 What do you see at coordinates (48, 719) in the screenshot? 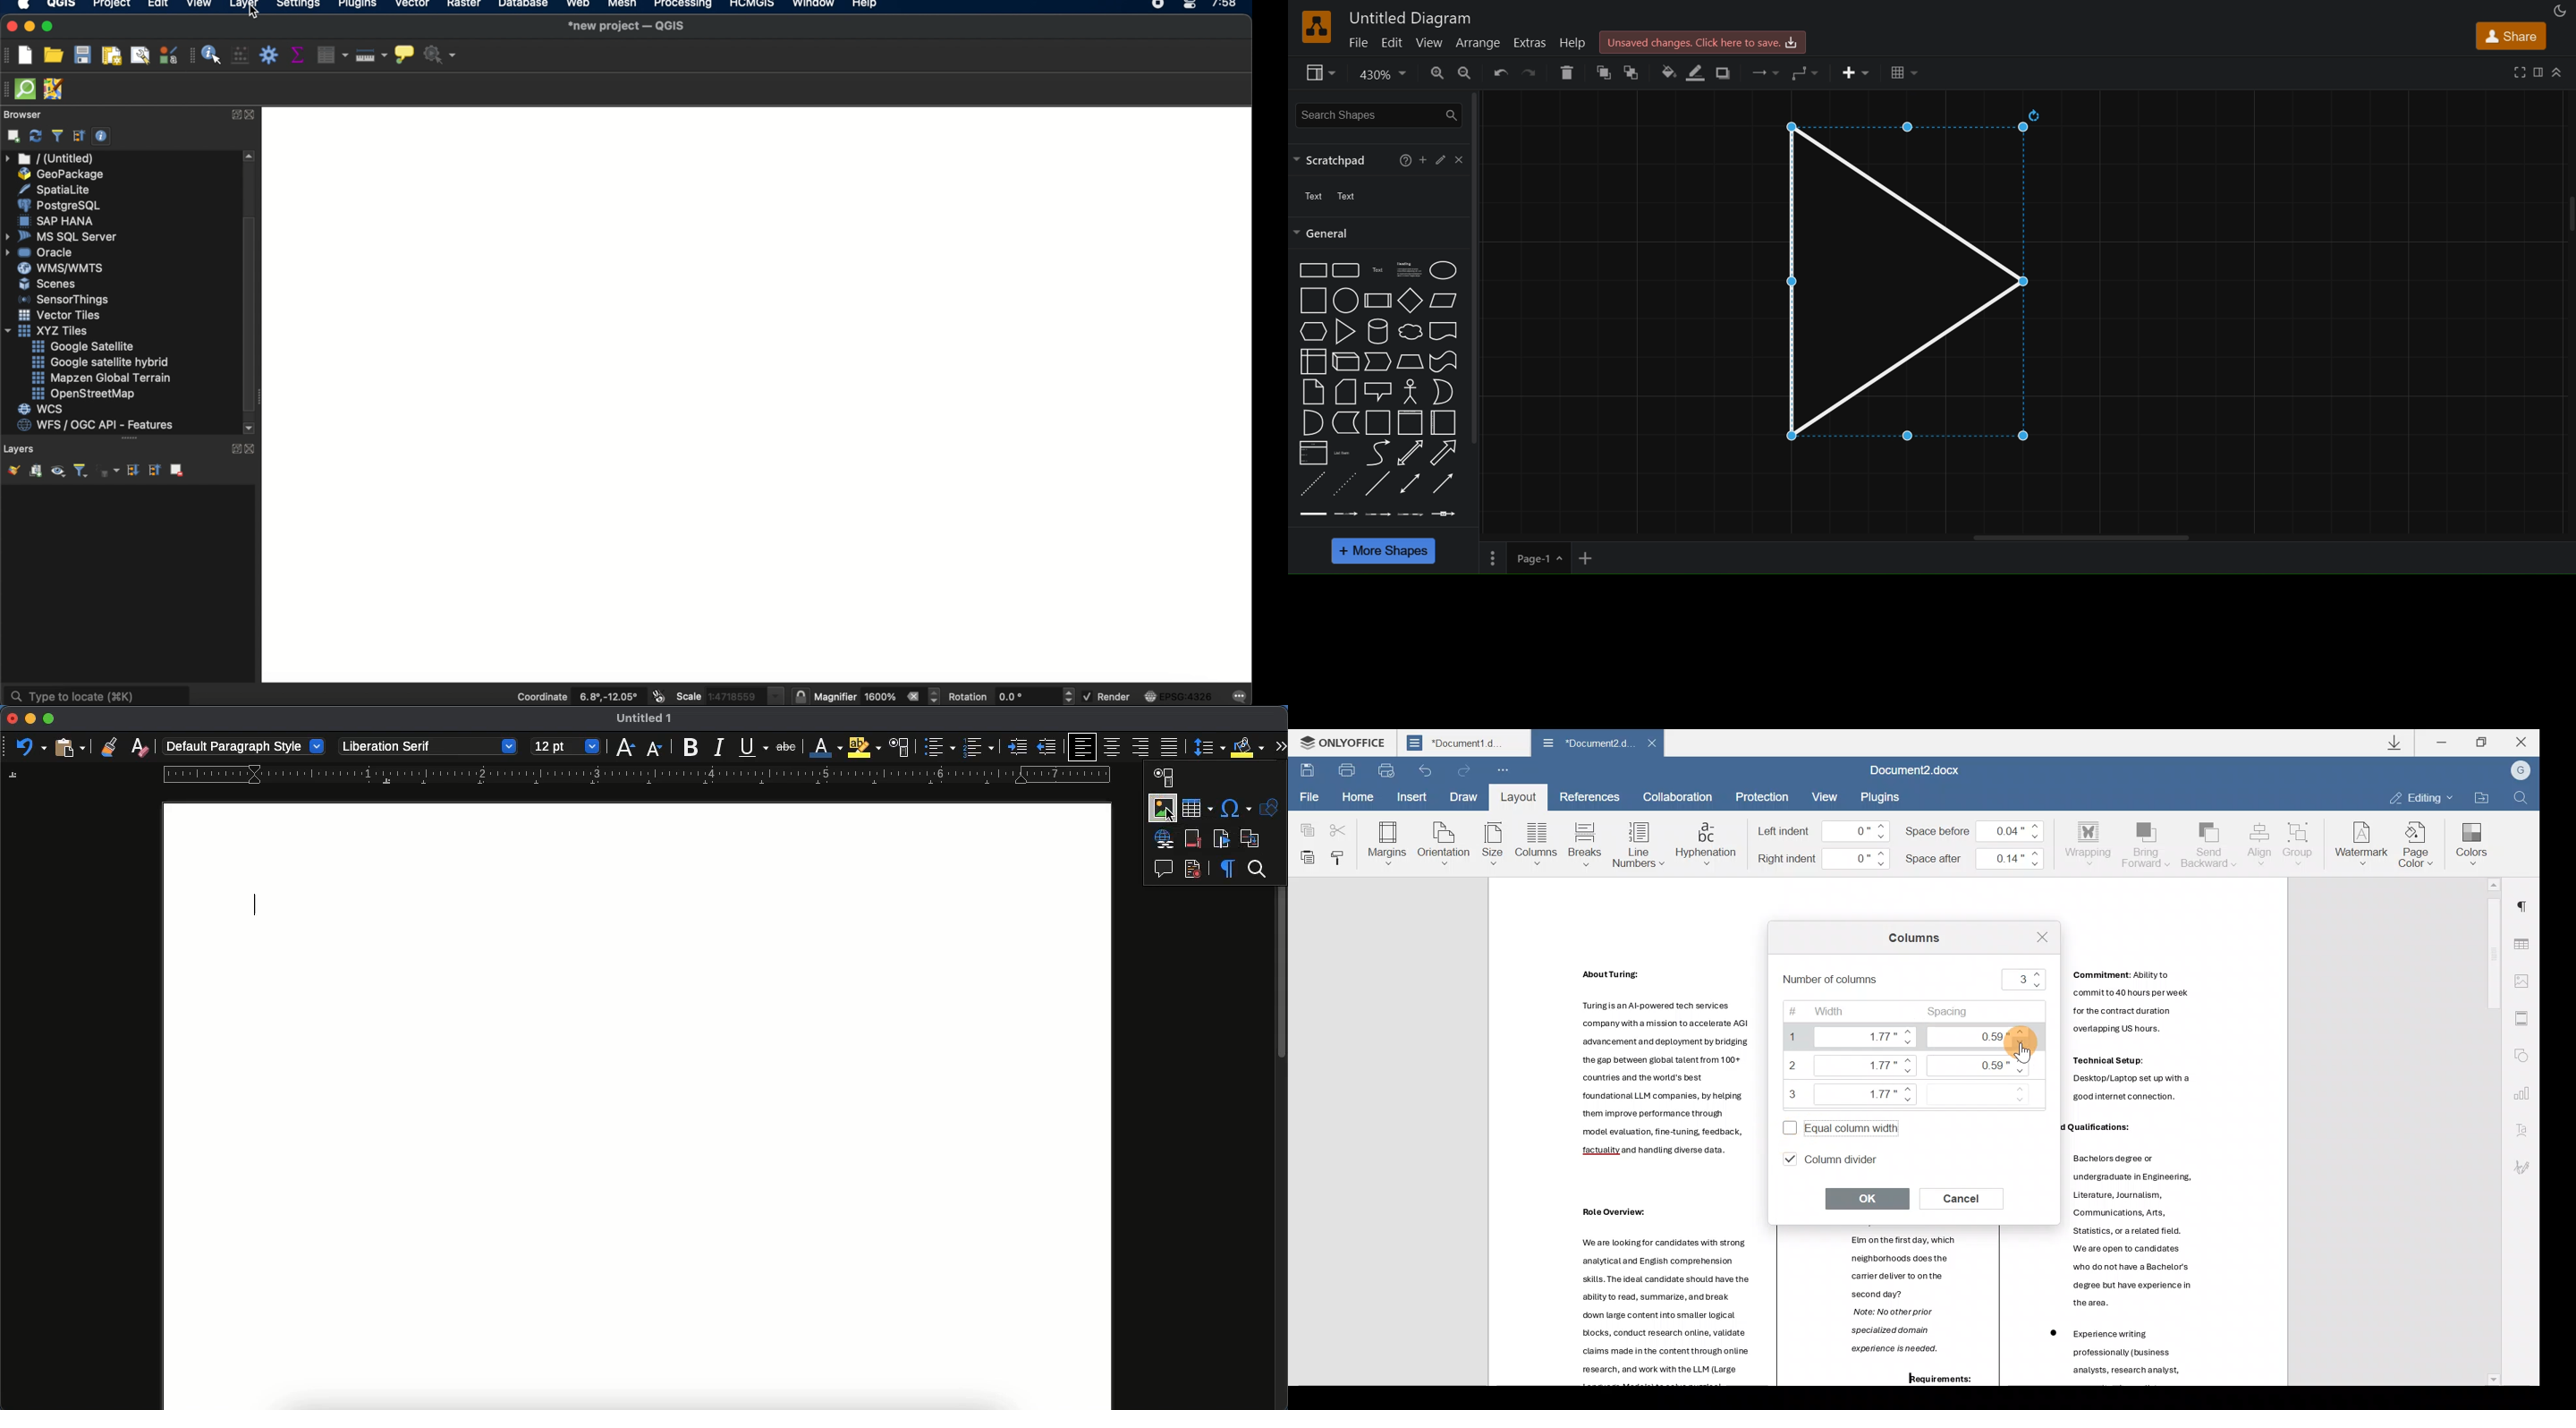
I see `maximize` at bounding box center [48, 719].